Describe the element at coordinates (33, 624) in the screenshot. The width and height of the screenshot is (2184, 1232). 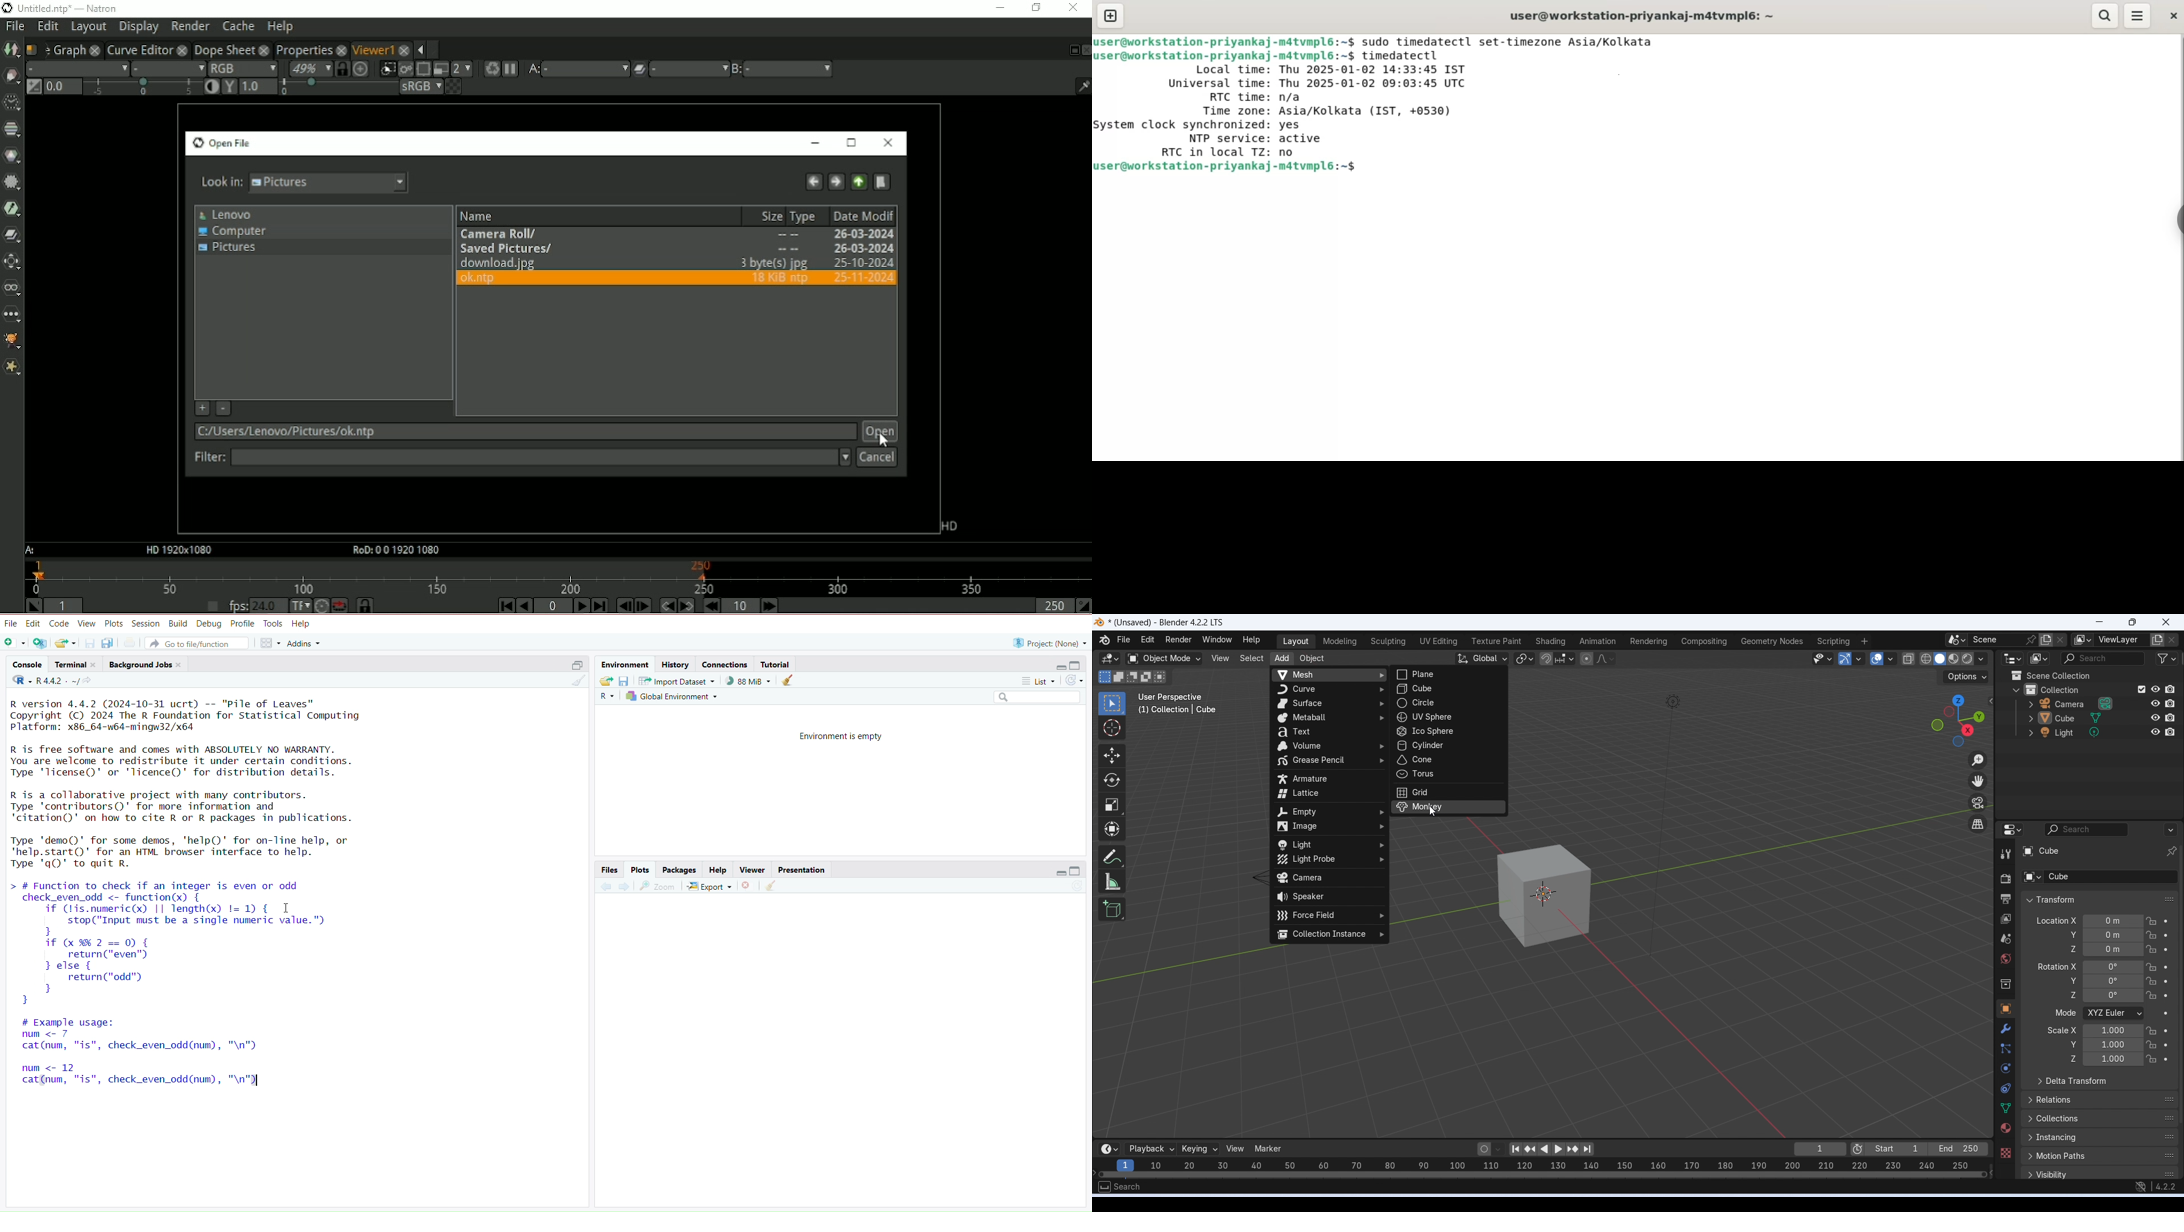
I see `edit` at that location.